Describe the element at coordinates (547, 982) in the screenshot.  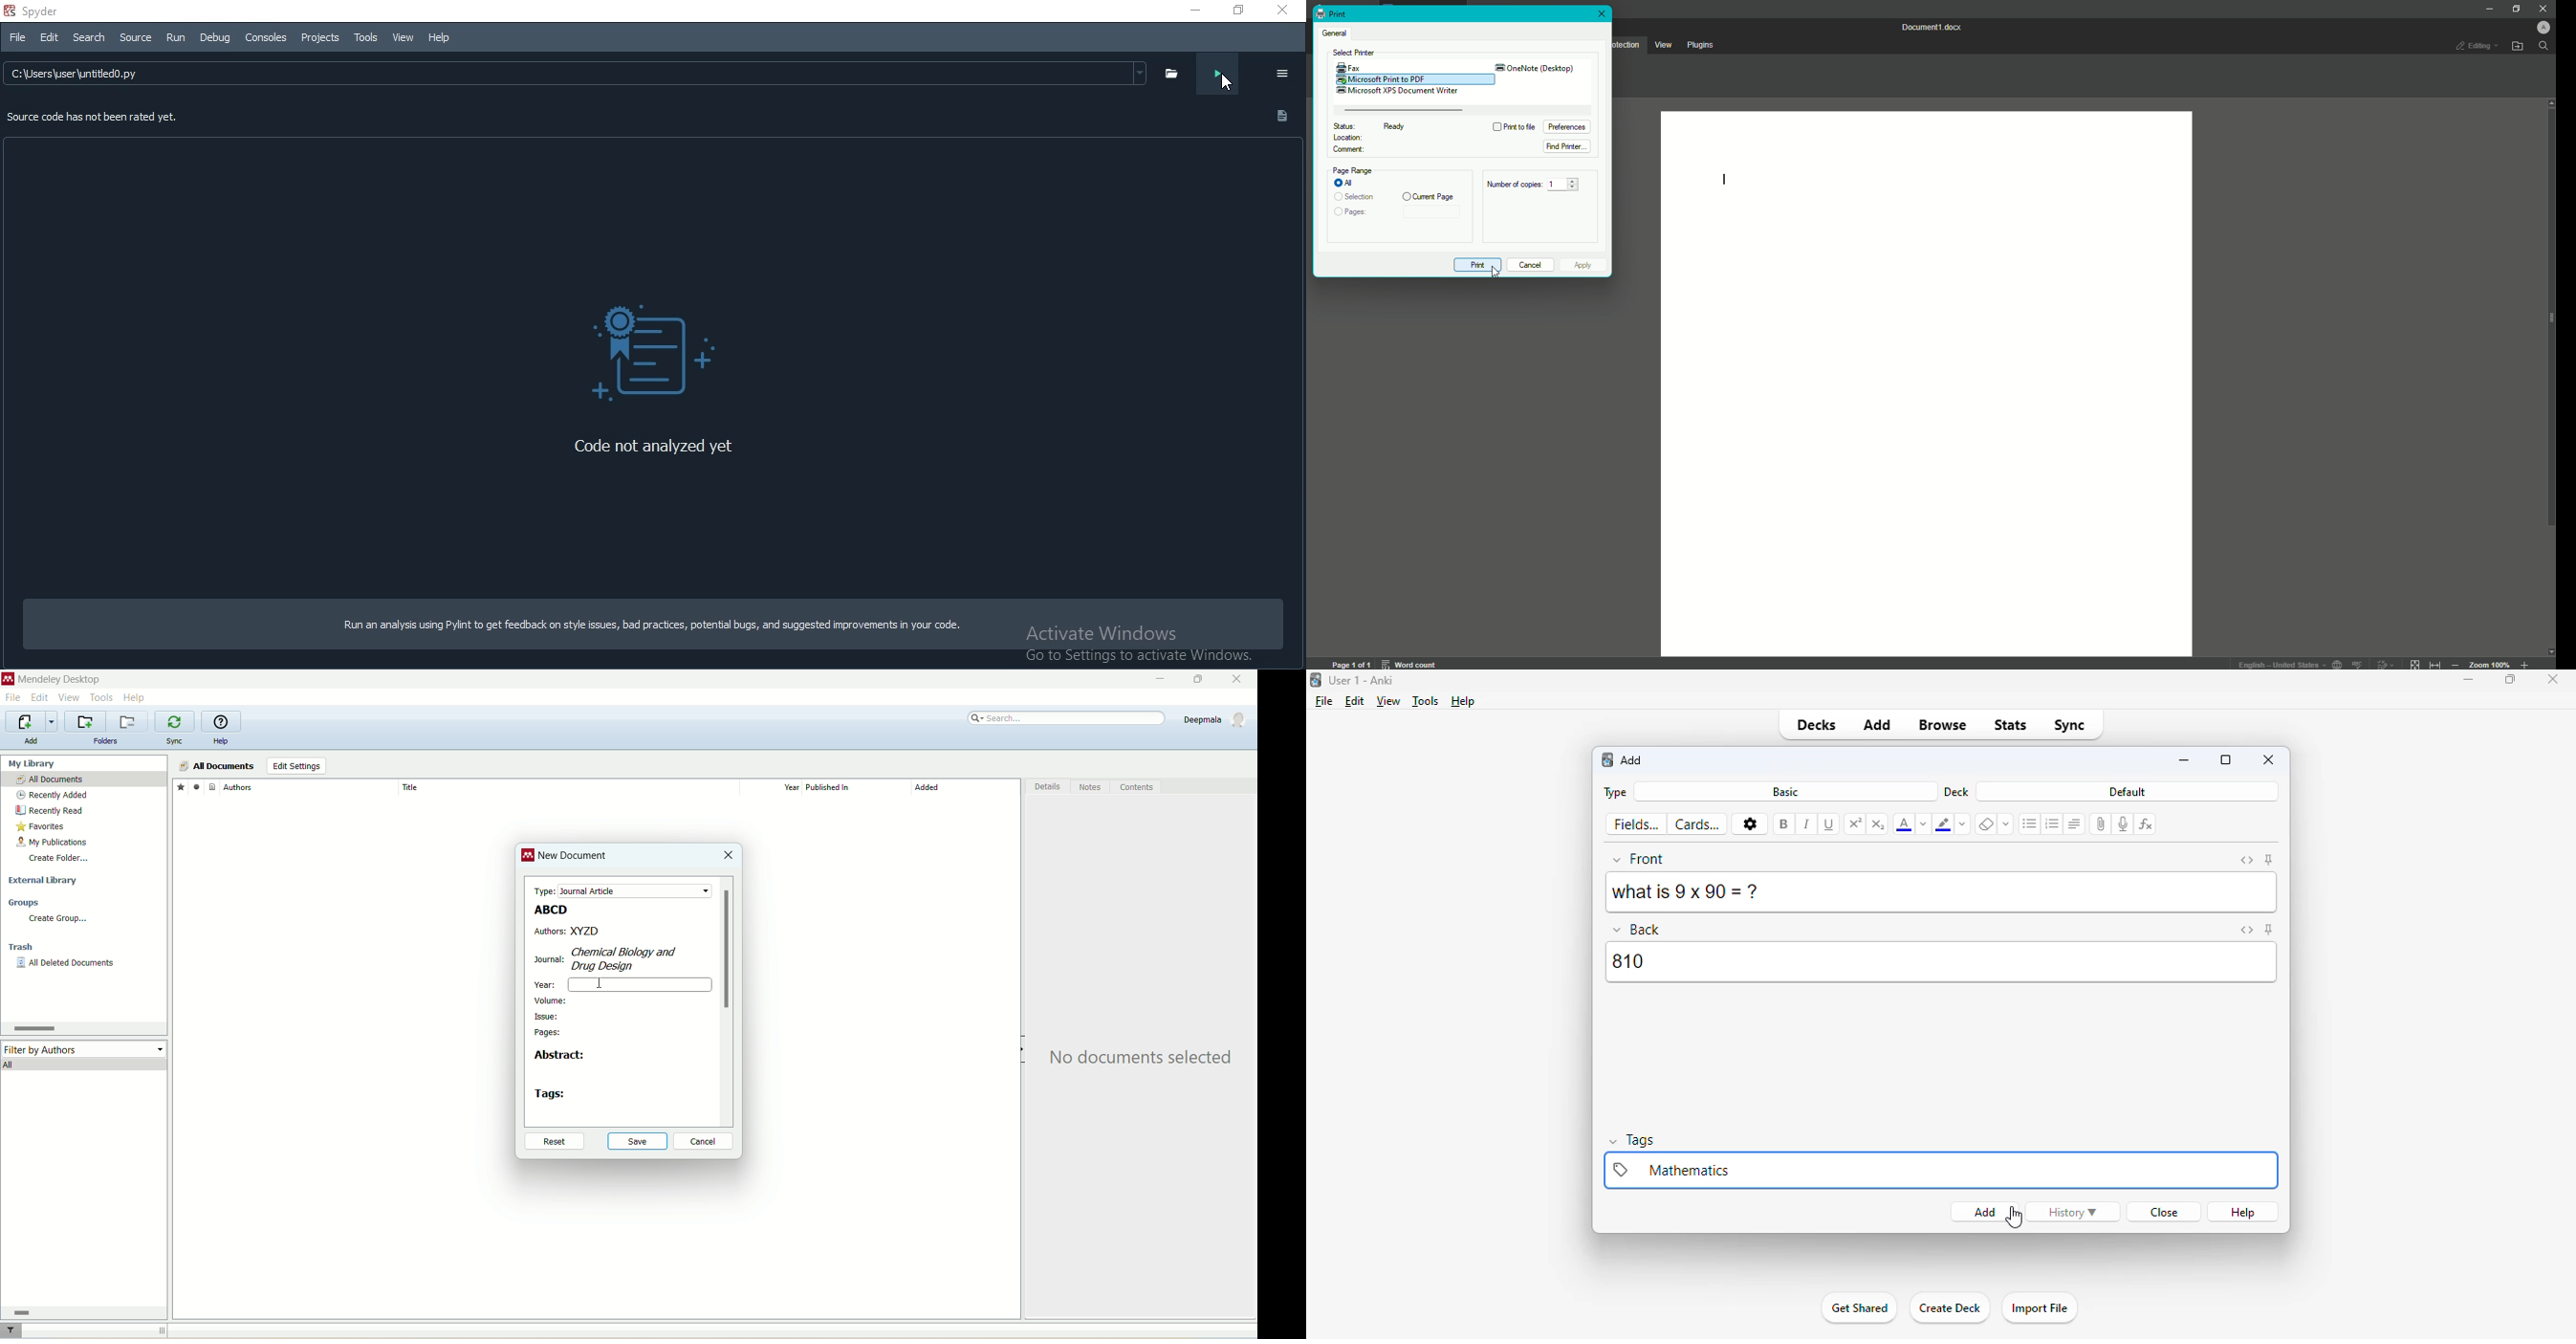
I see `year` at that location.